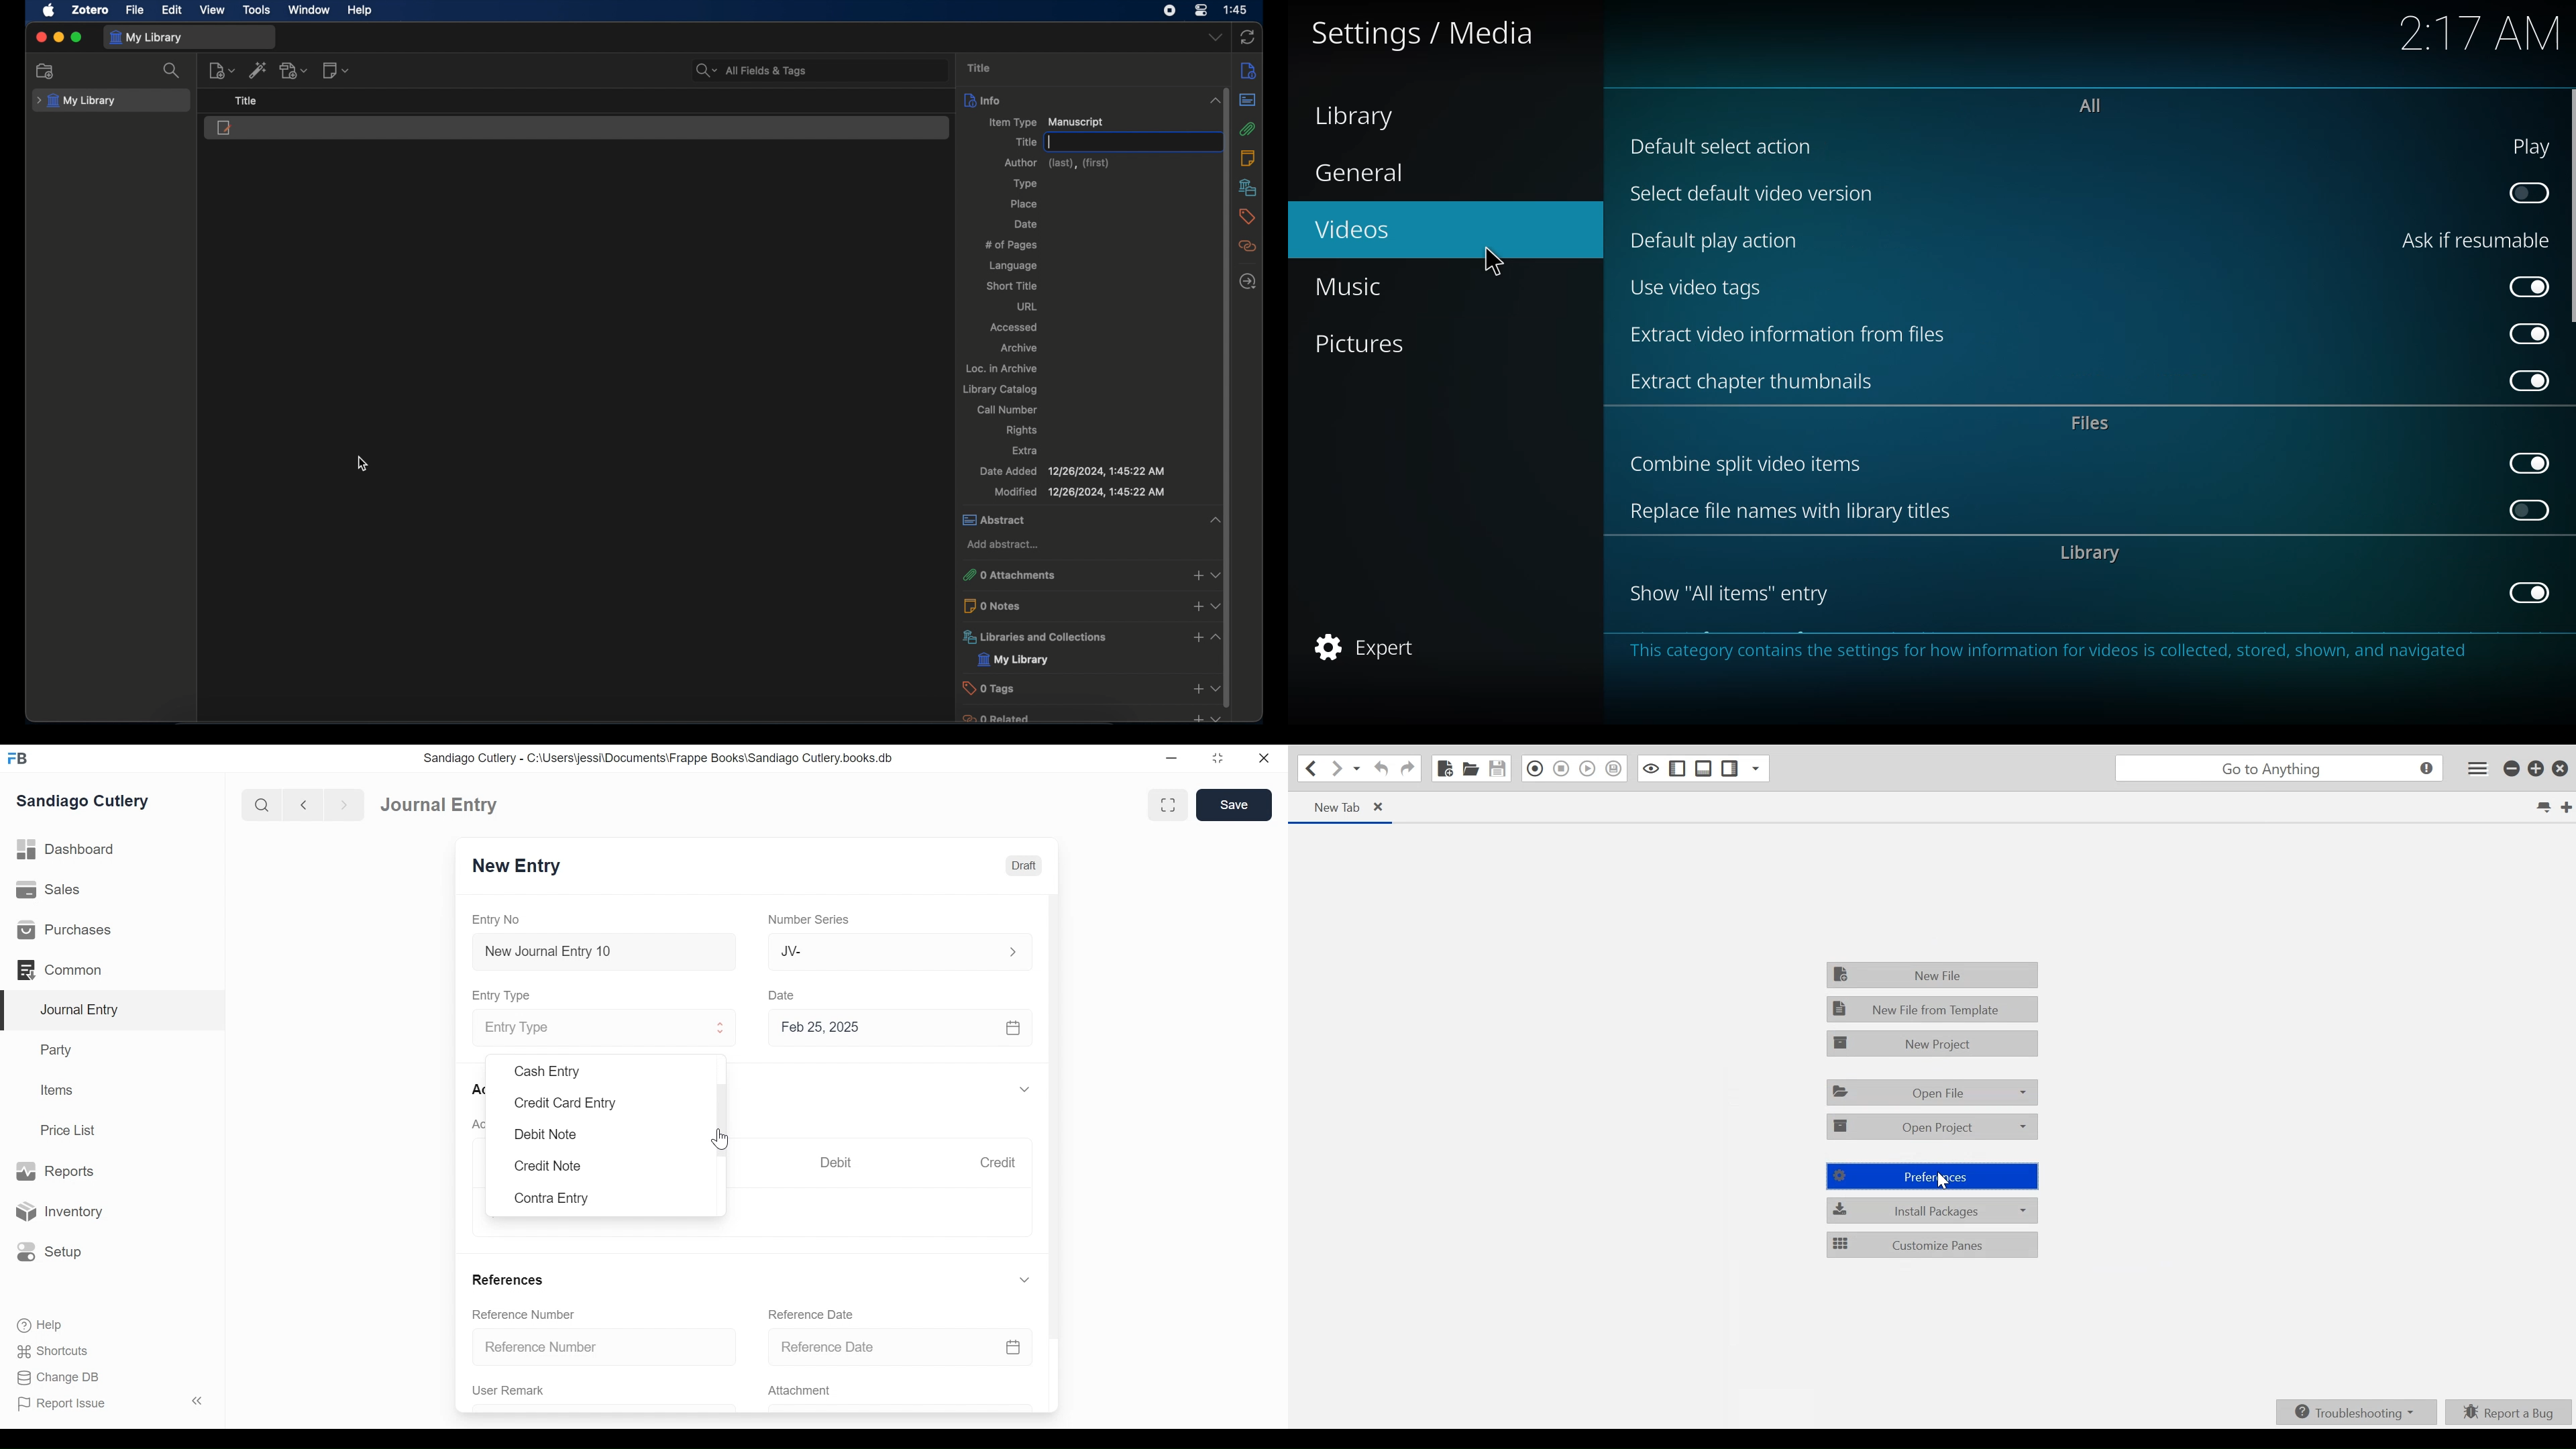 The height and width of the screenshot is (1456, 2576). What do you see at coordinates (1093, 688) in the screenshot?
I see `0 tags` at bounding box center [1093, 688].